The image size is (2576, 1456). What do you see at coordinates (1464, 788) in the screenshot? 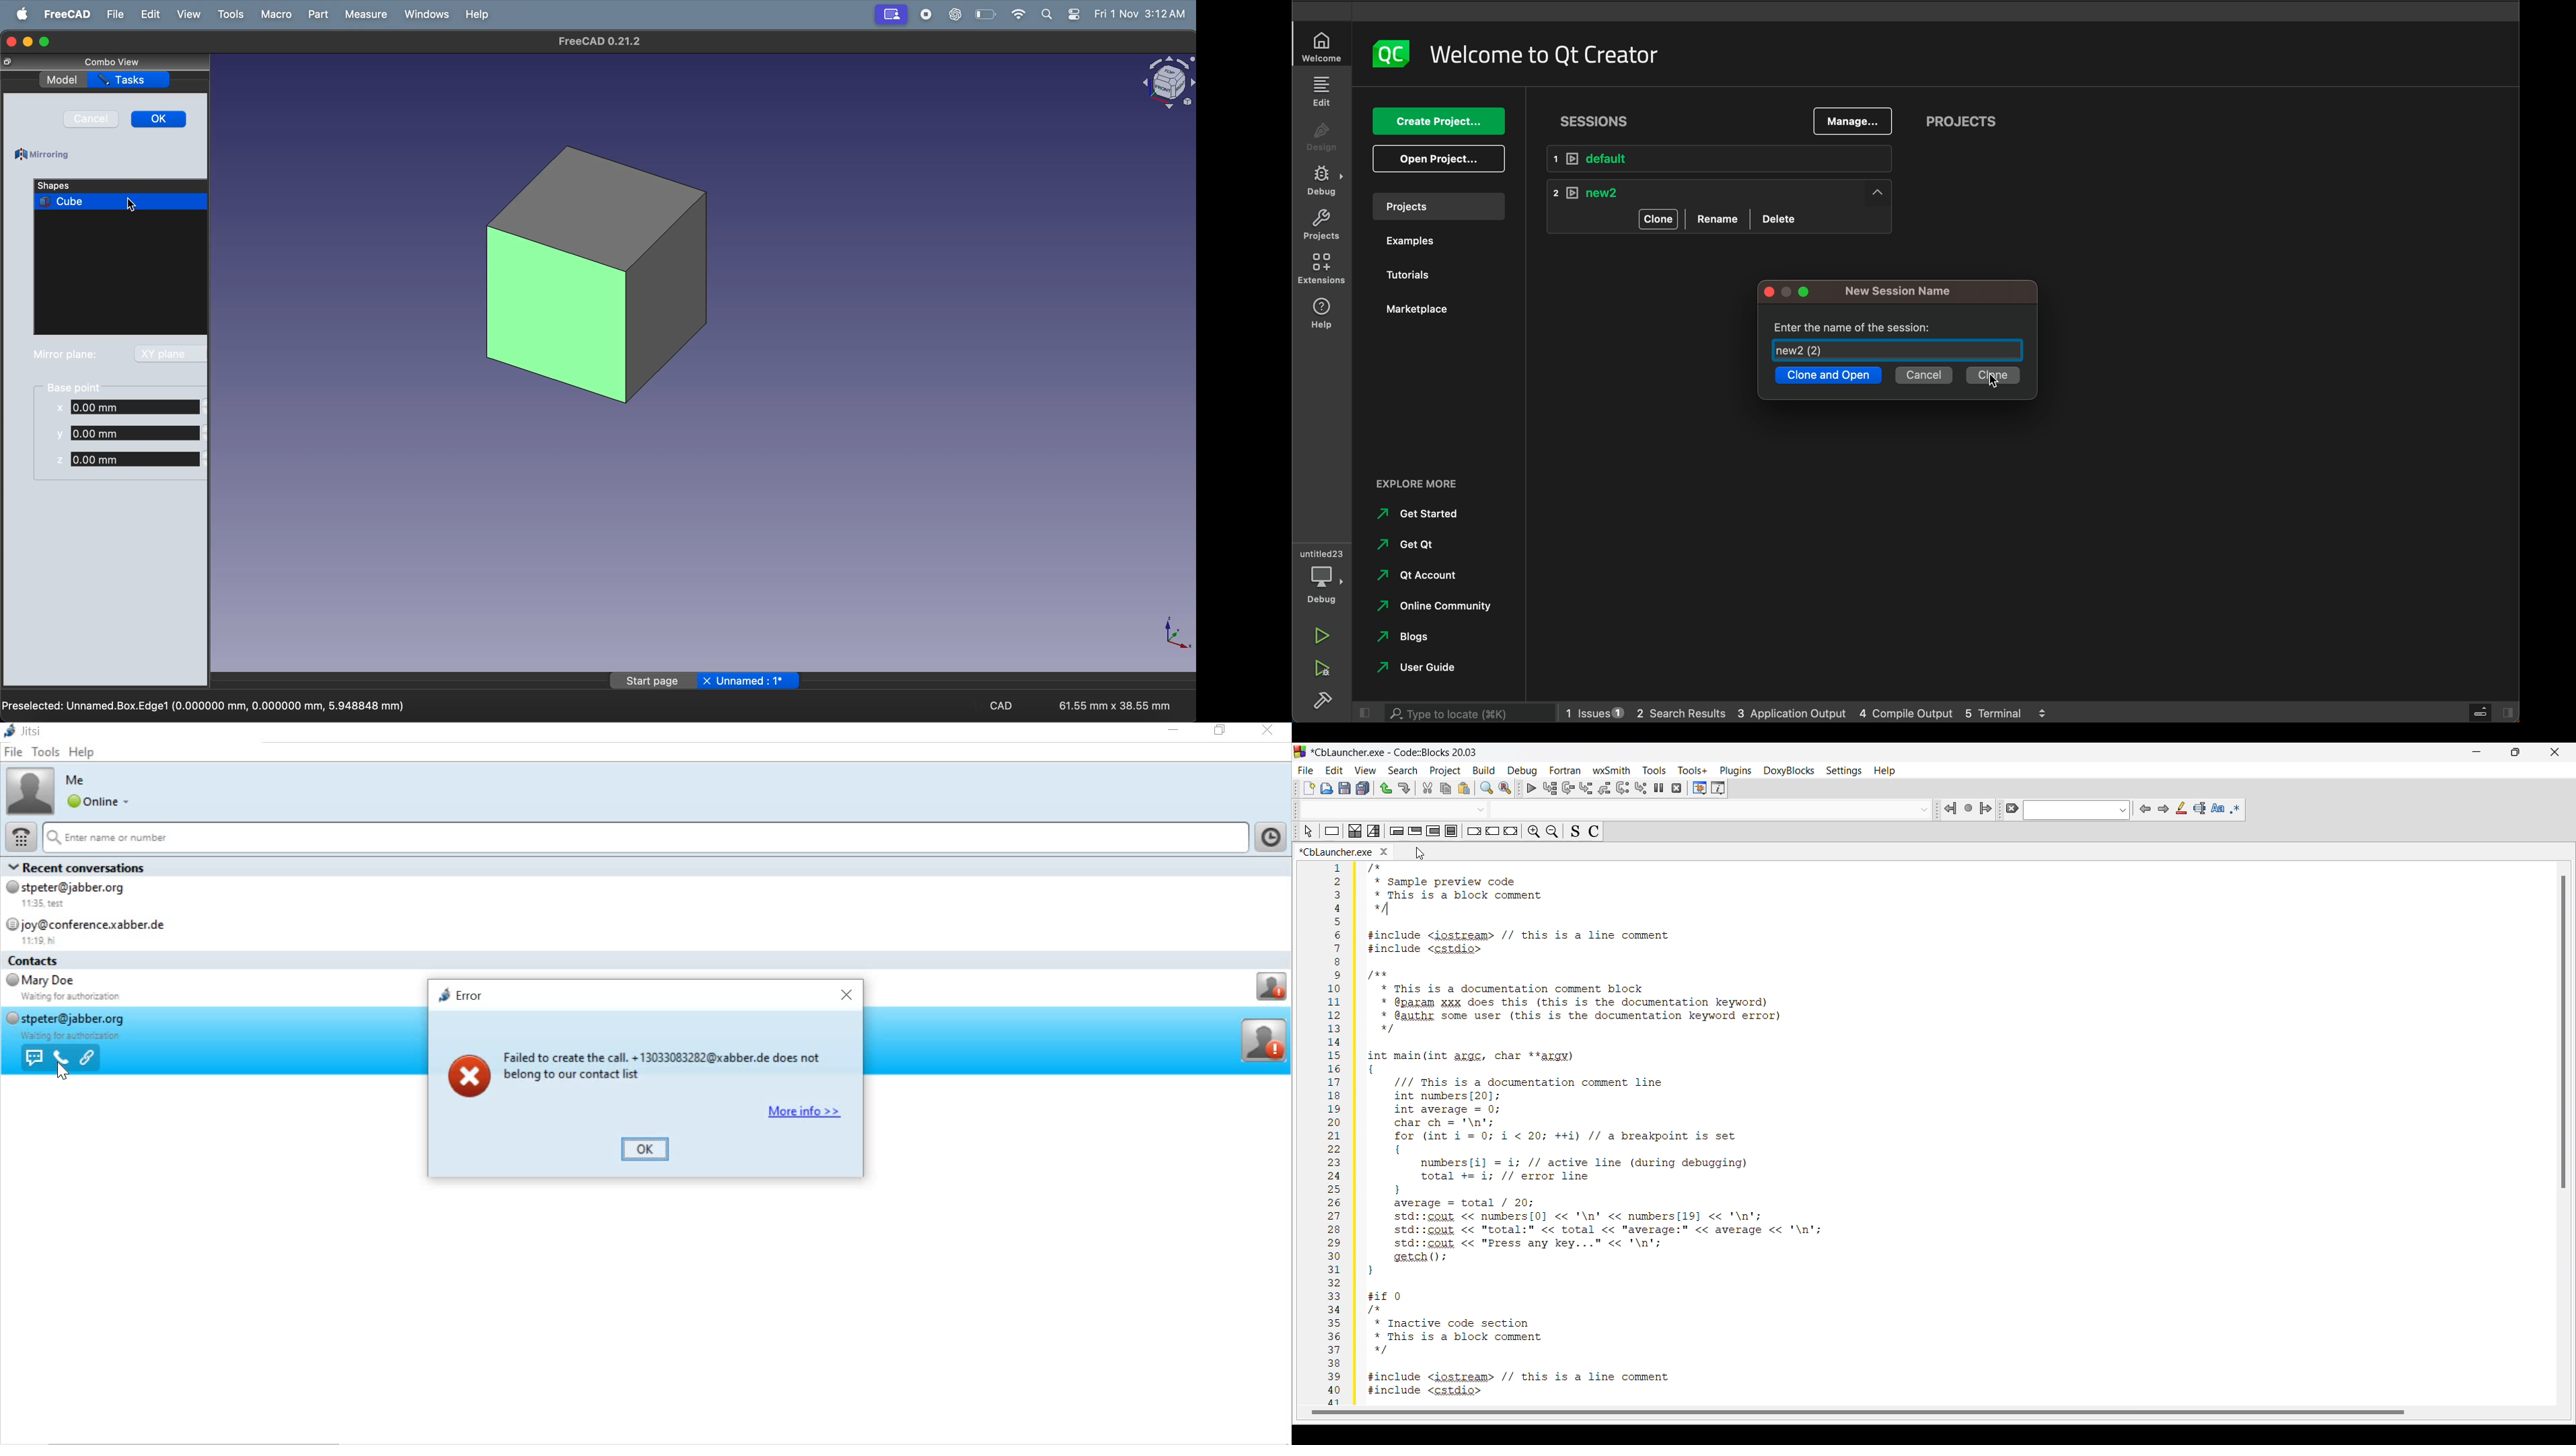
I see `Paste` at bounding box center [1464, 788].